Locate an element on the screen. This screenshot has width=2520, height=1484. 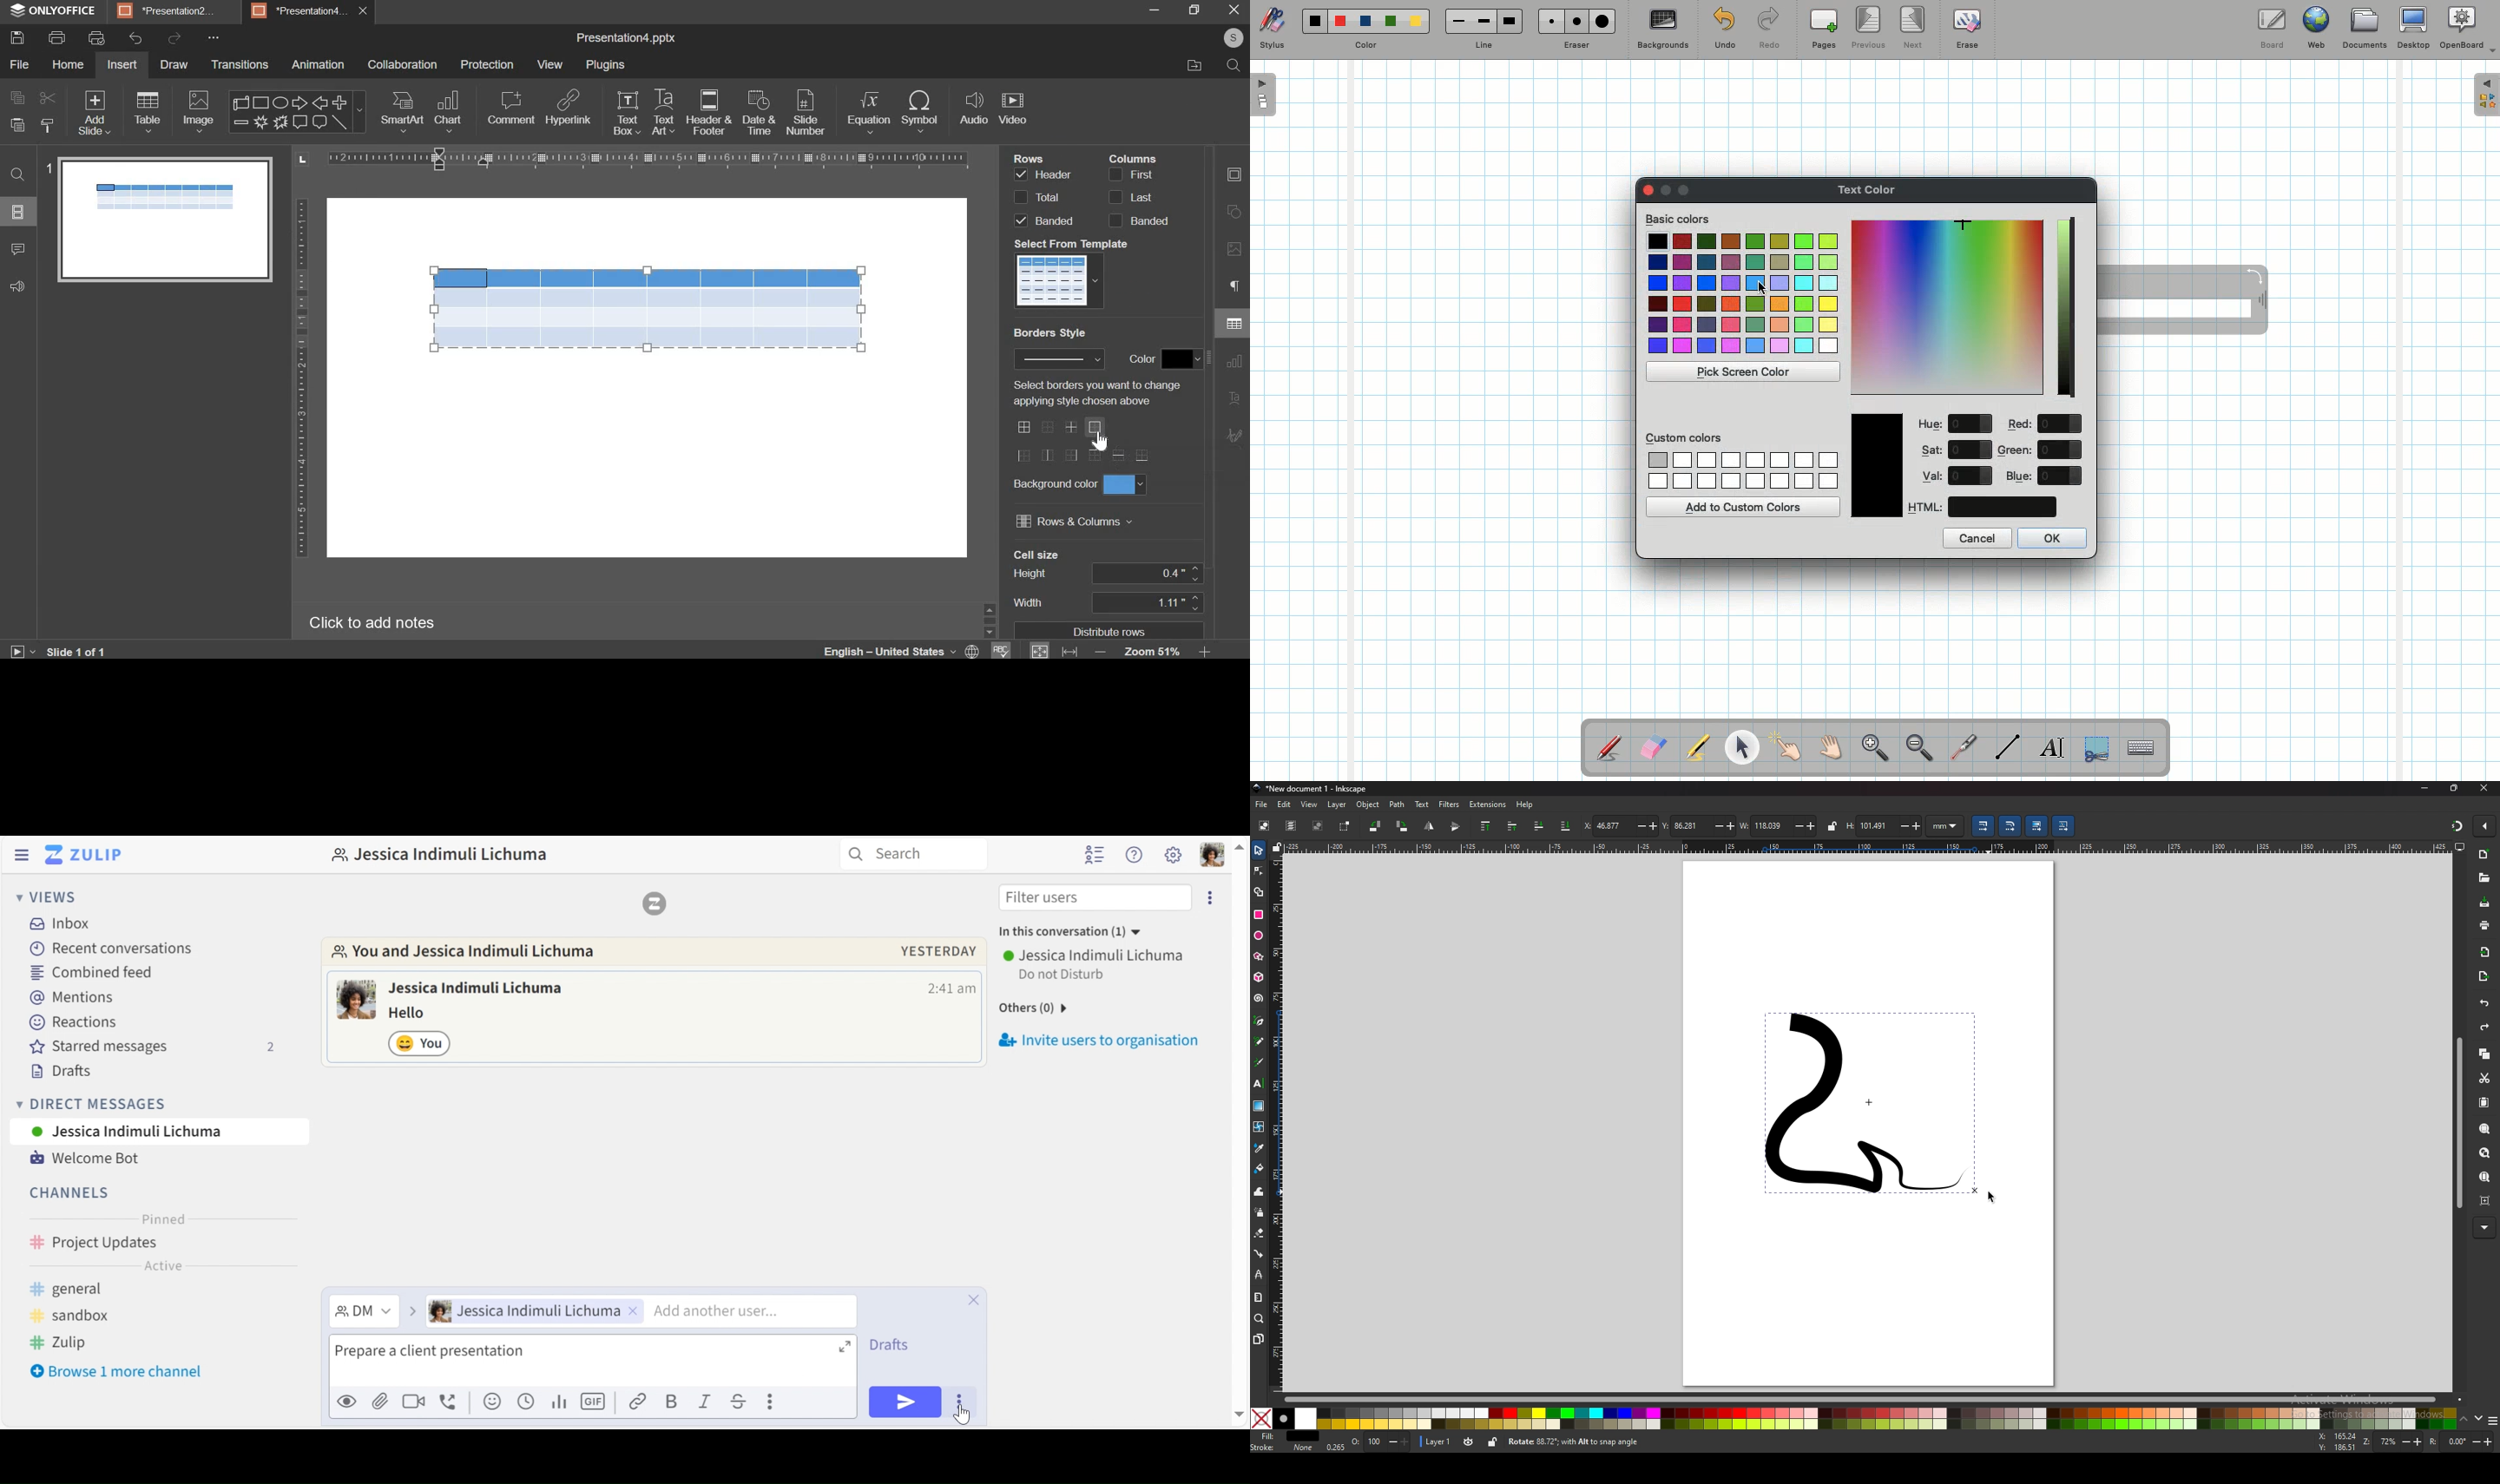
in this conversation(1) is located at coordinates (1081, 933).